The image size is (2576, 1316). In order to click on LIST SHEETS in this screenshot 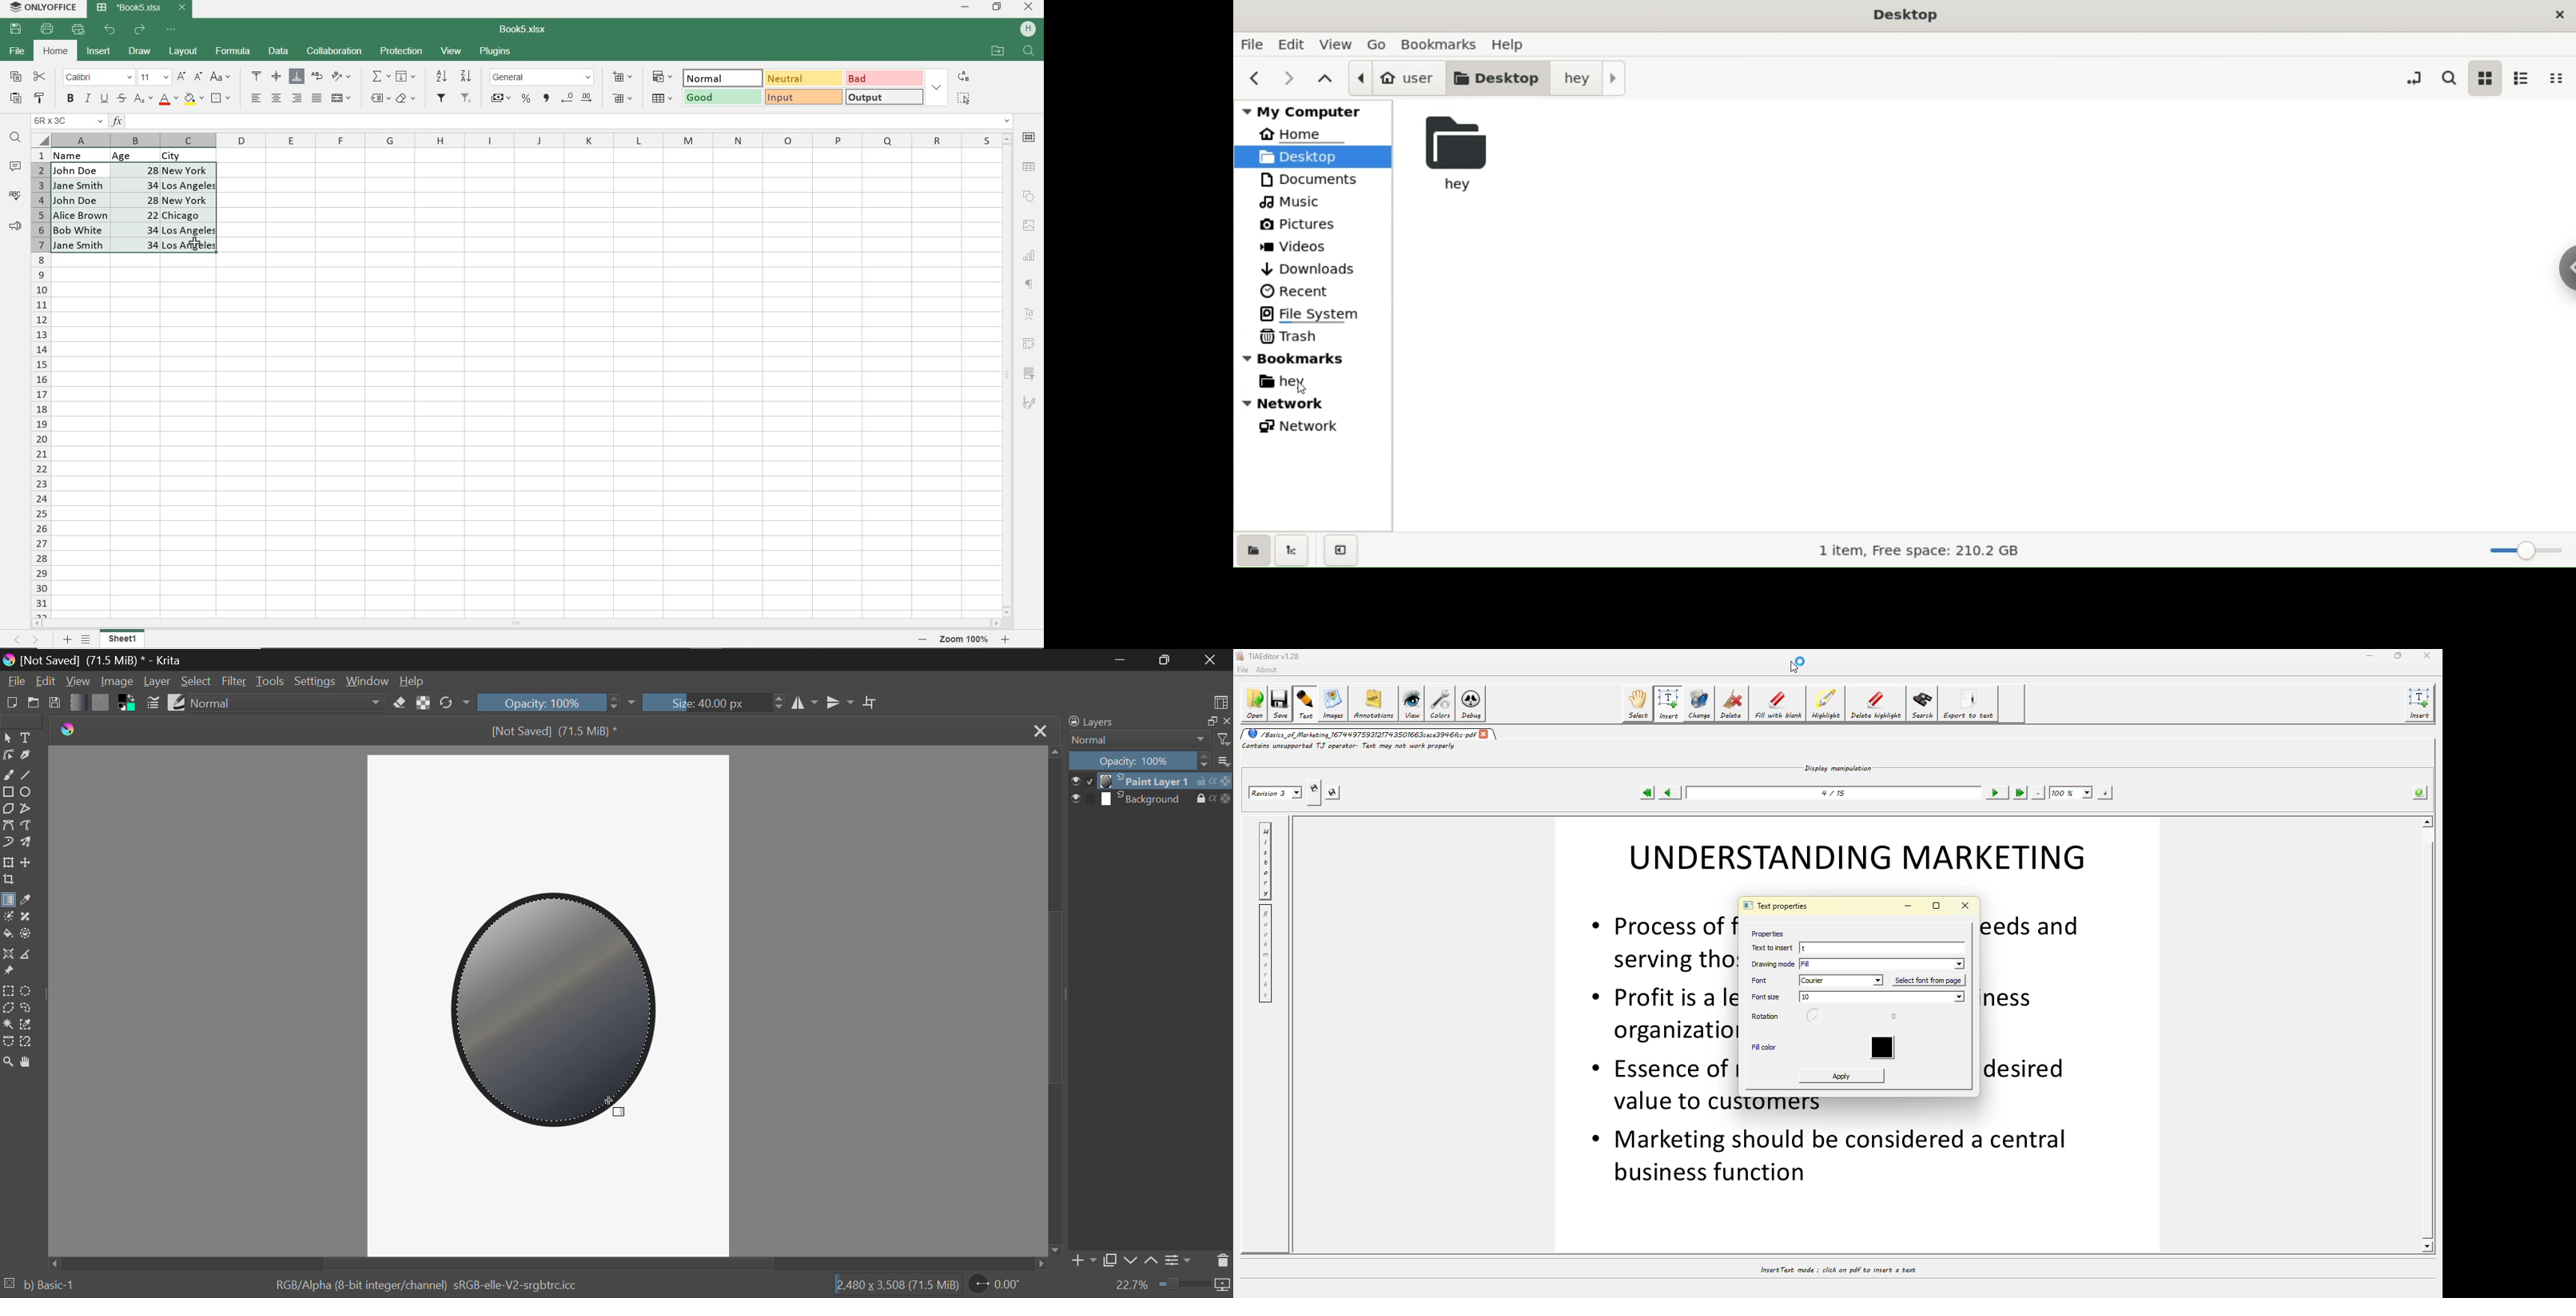, I will do `click(88, 640)`.